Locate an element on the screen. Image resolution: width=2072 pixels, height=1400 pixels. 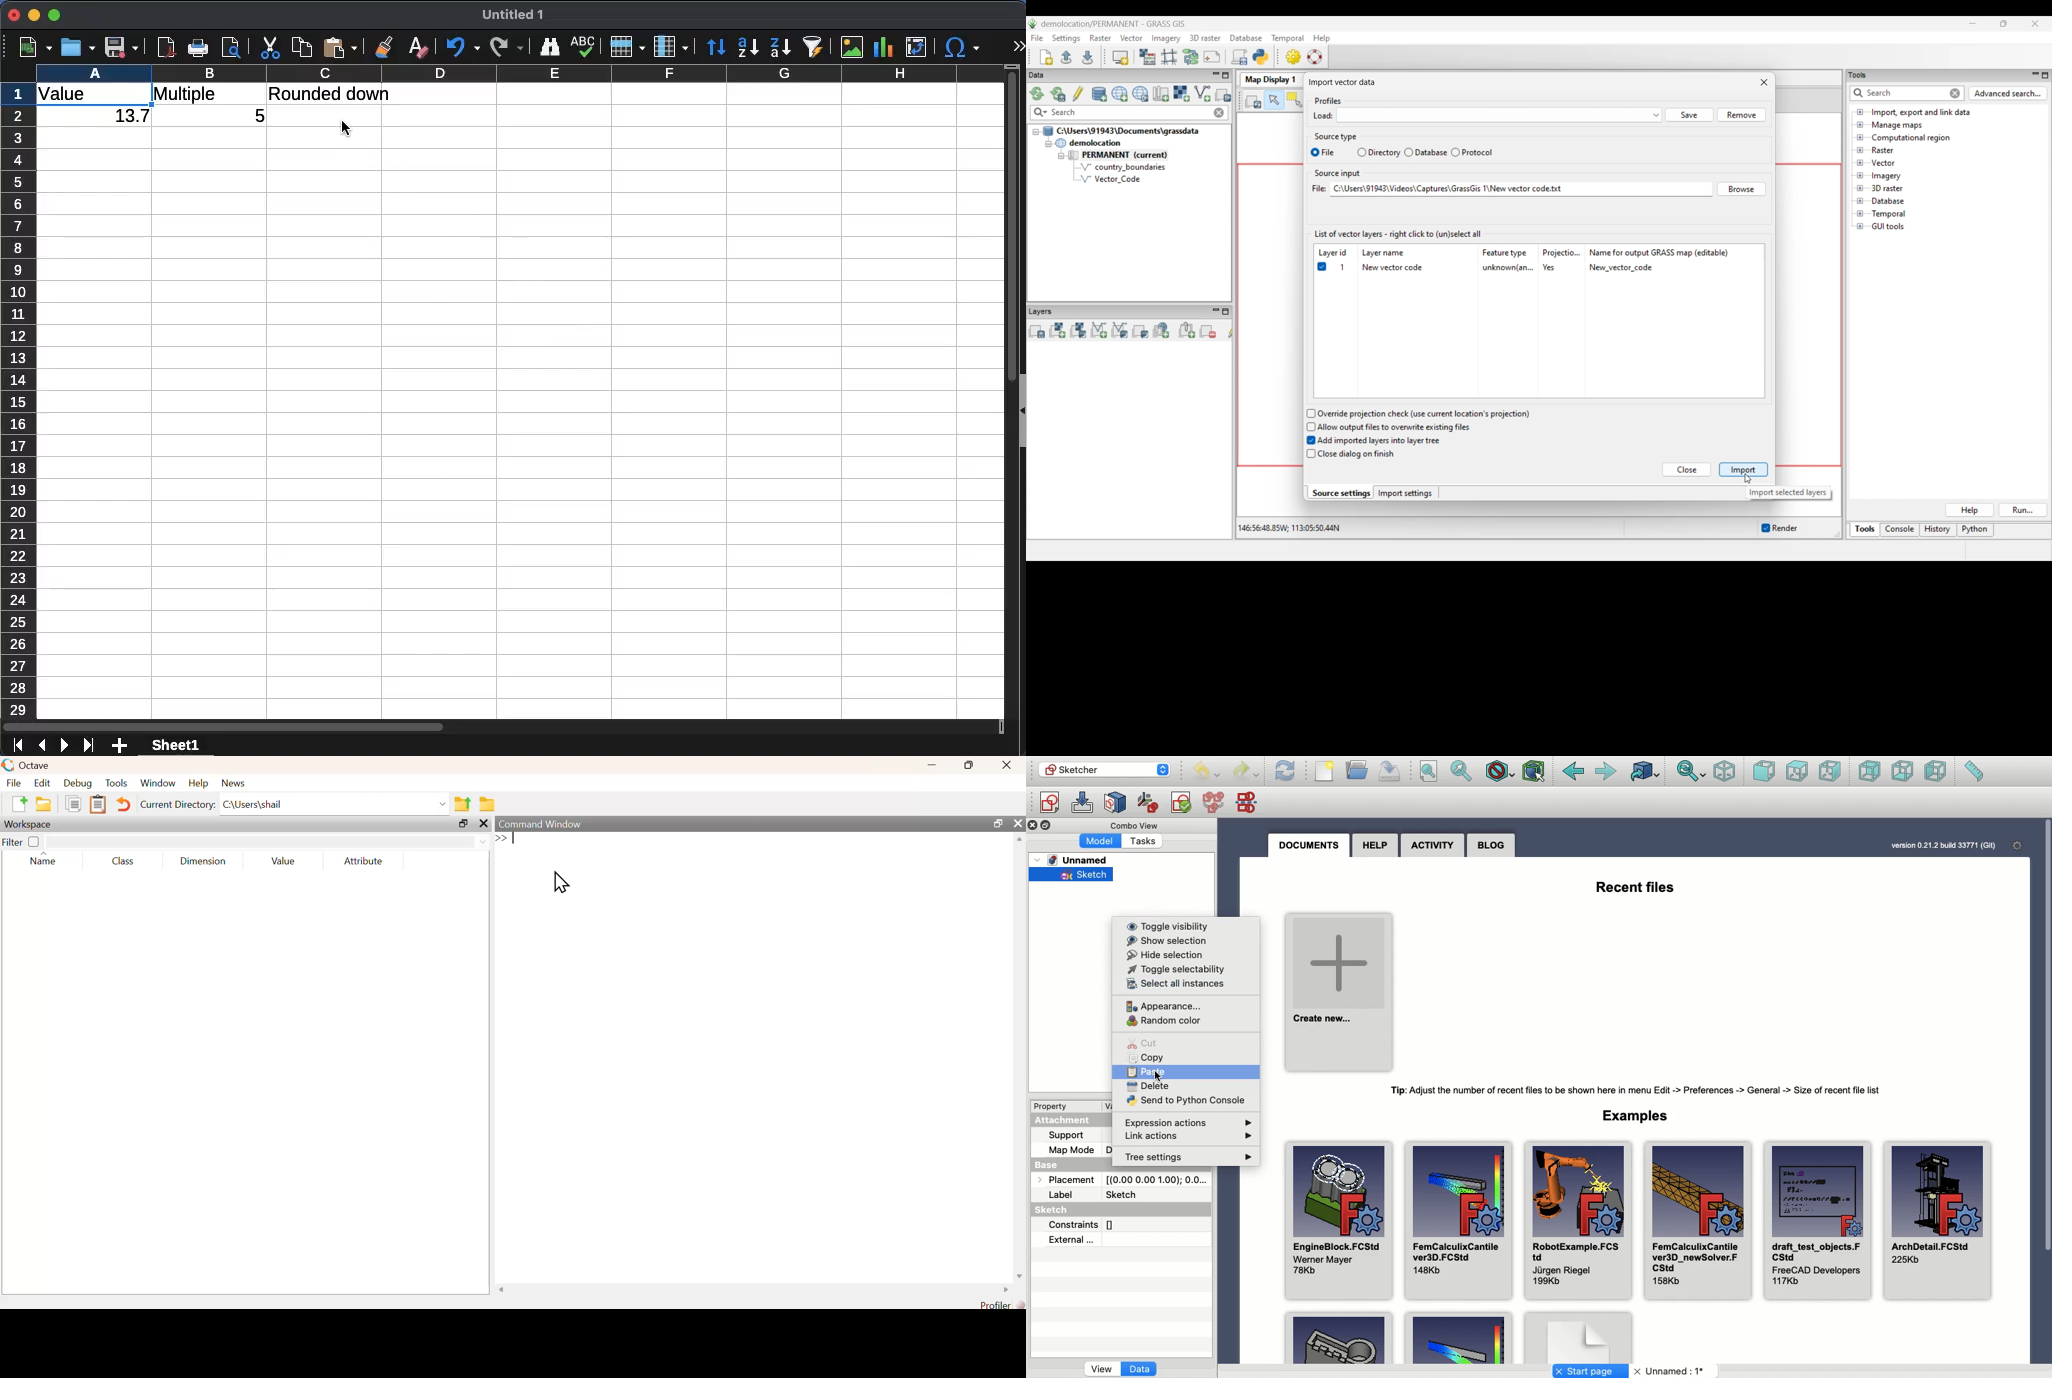
dropdown is located at coordinates (481, 842).